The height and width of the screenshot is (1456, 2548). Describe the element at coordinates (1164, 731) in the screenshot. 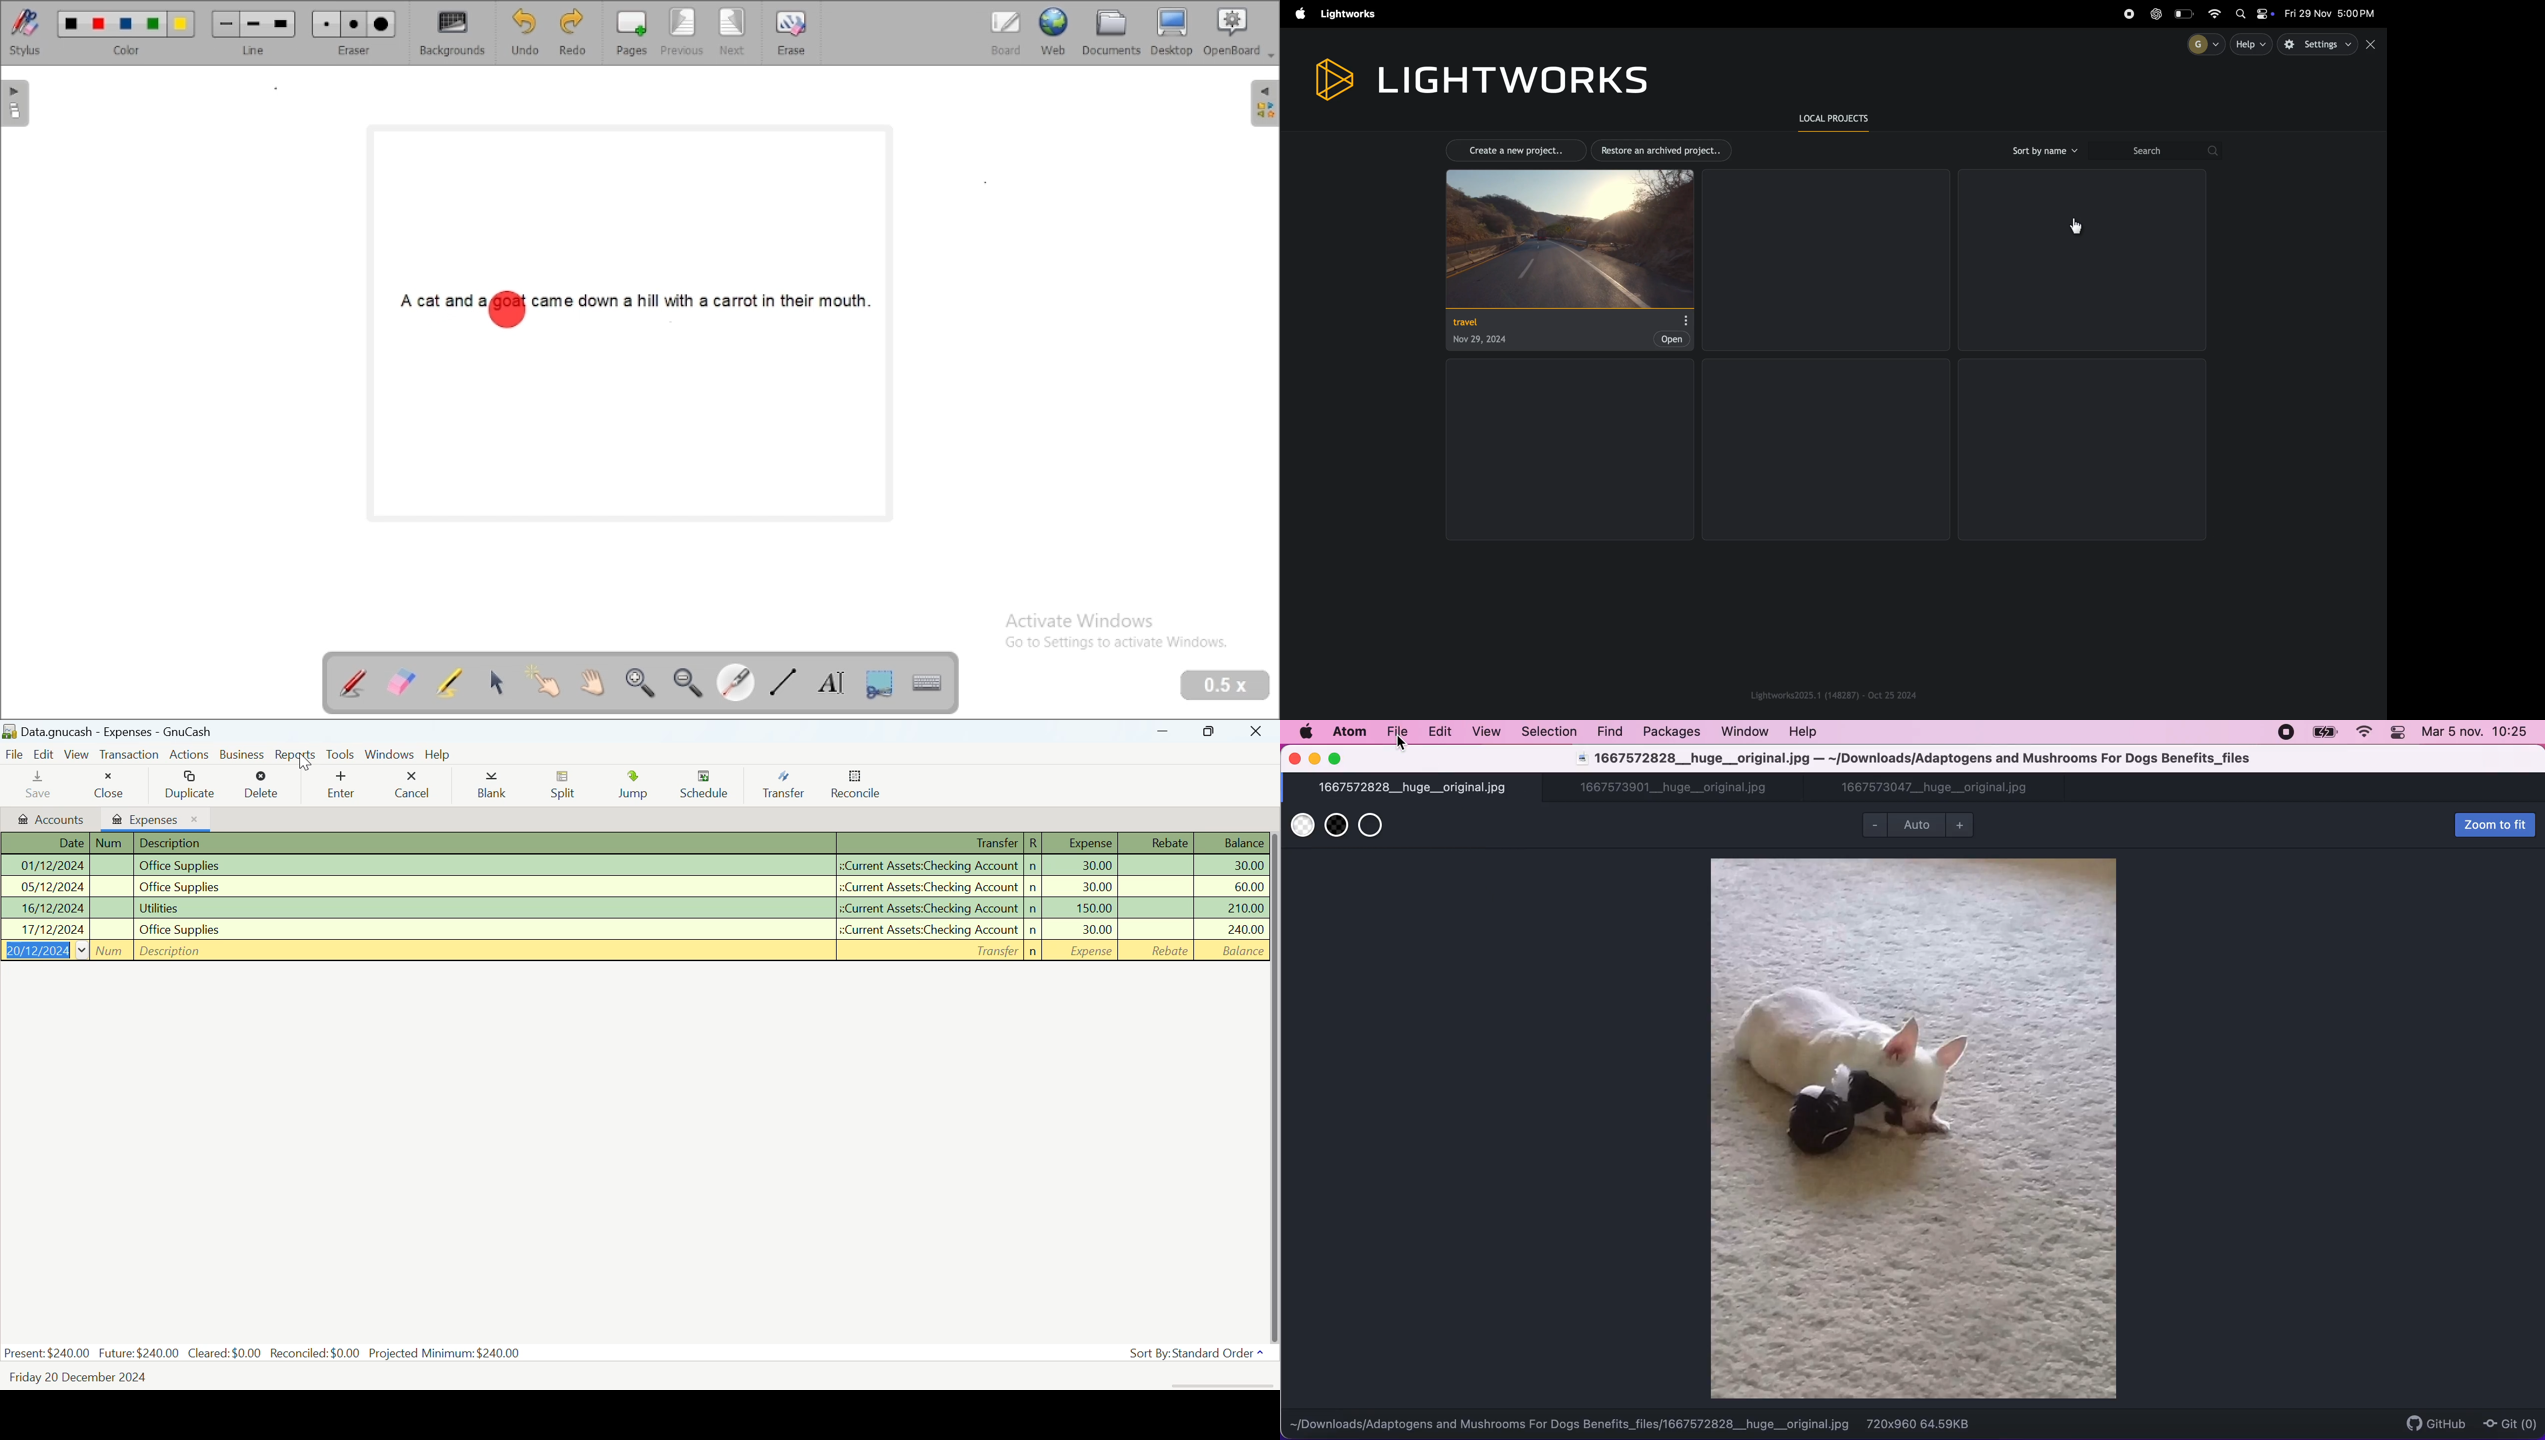

I see `Restore Down` at that location.